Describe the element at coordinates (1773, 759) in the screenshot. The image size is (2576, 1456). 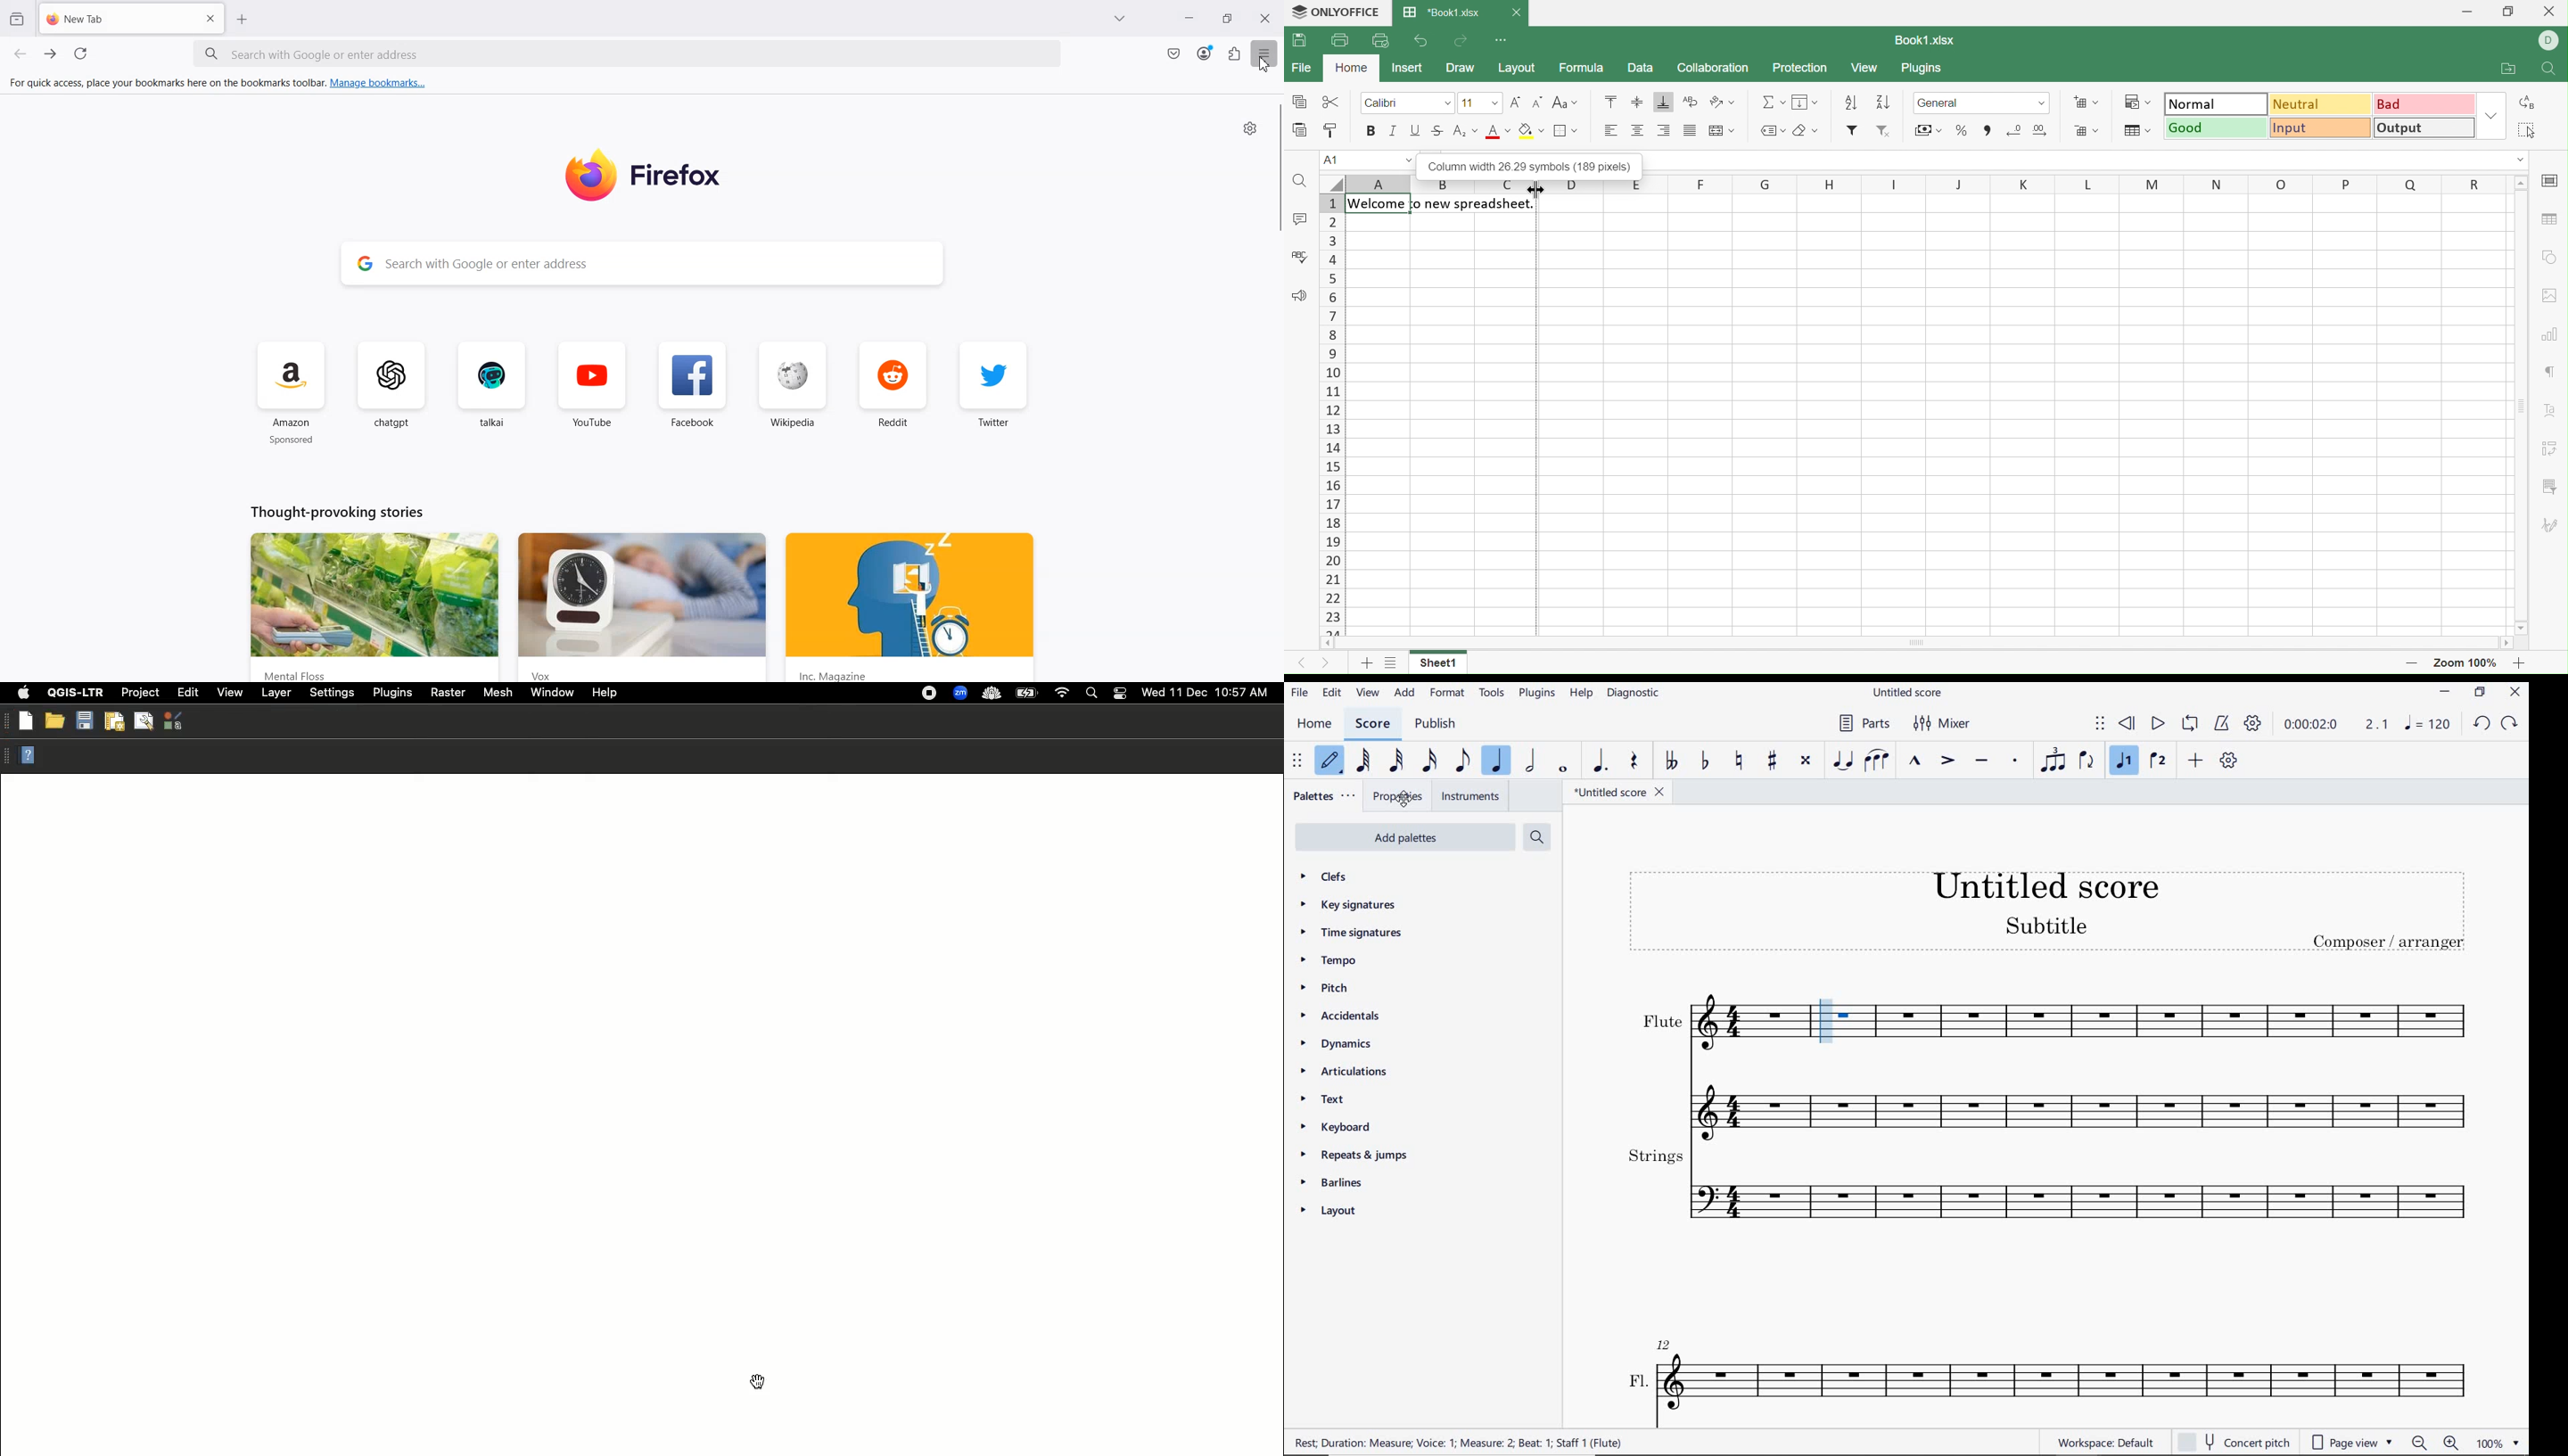
I see `TOGGLE SHARP` at that location.